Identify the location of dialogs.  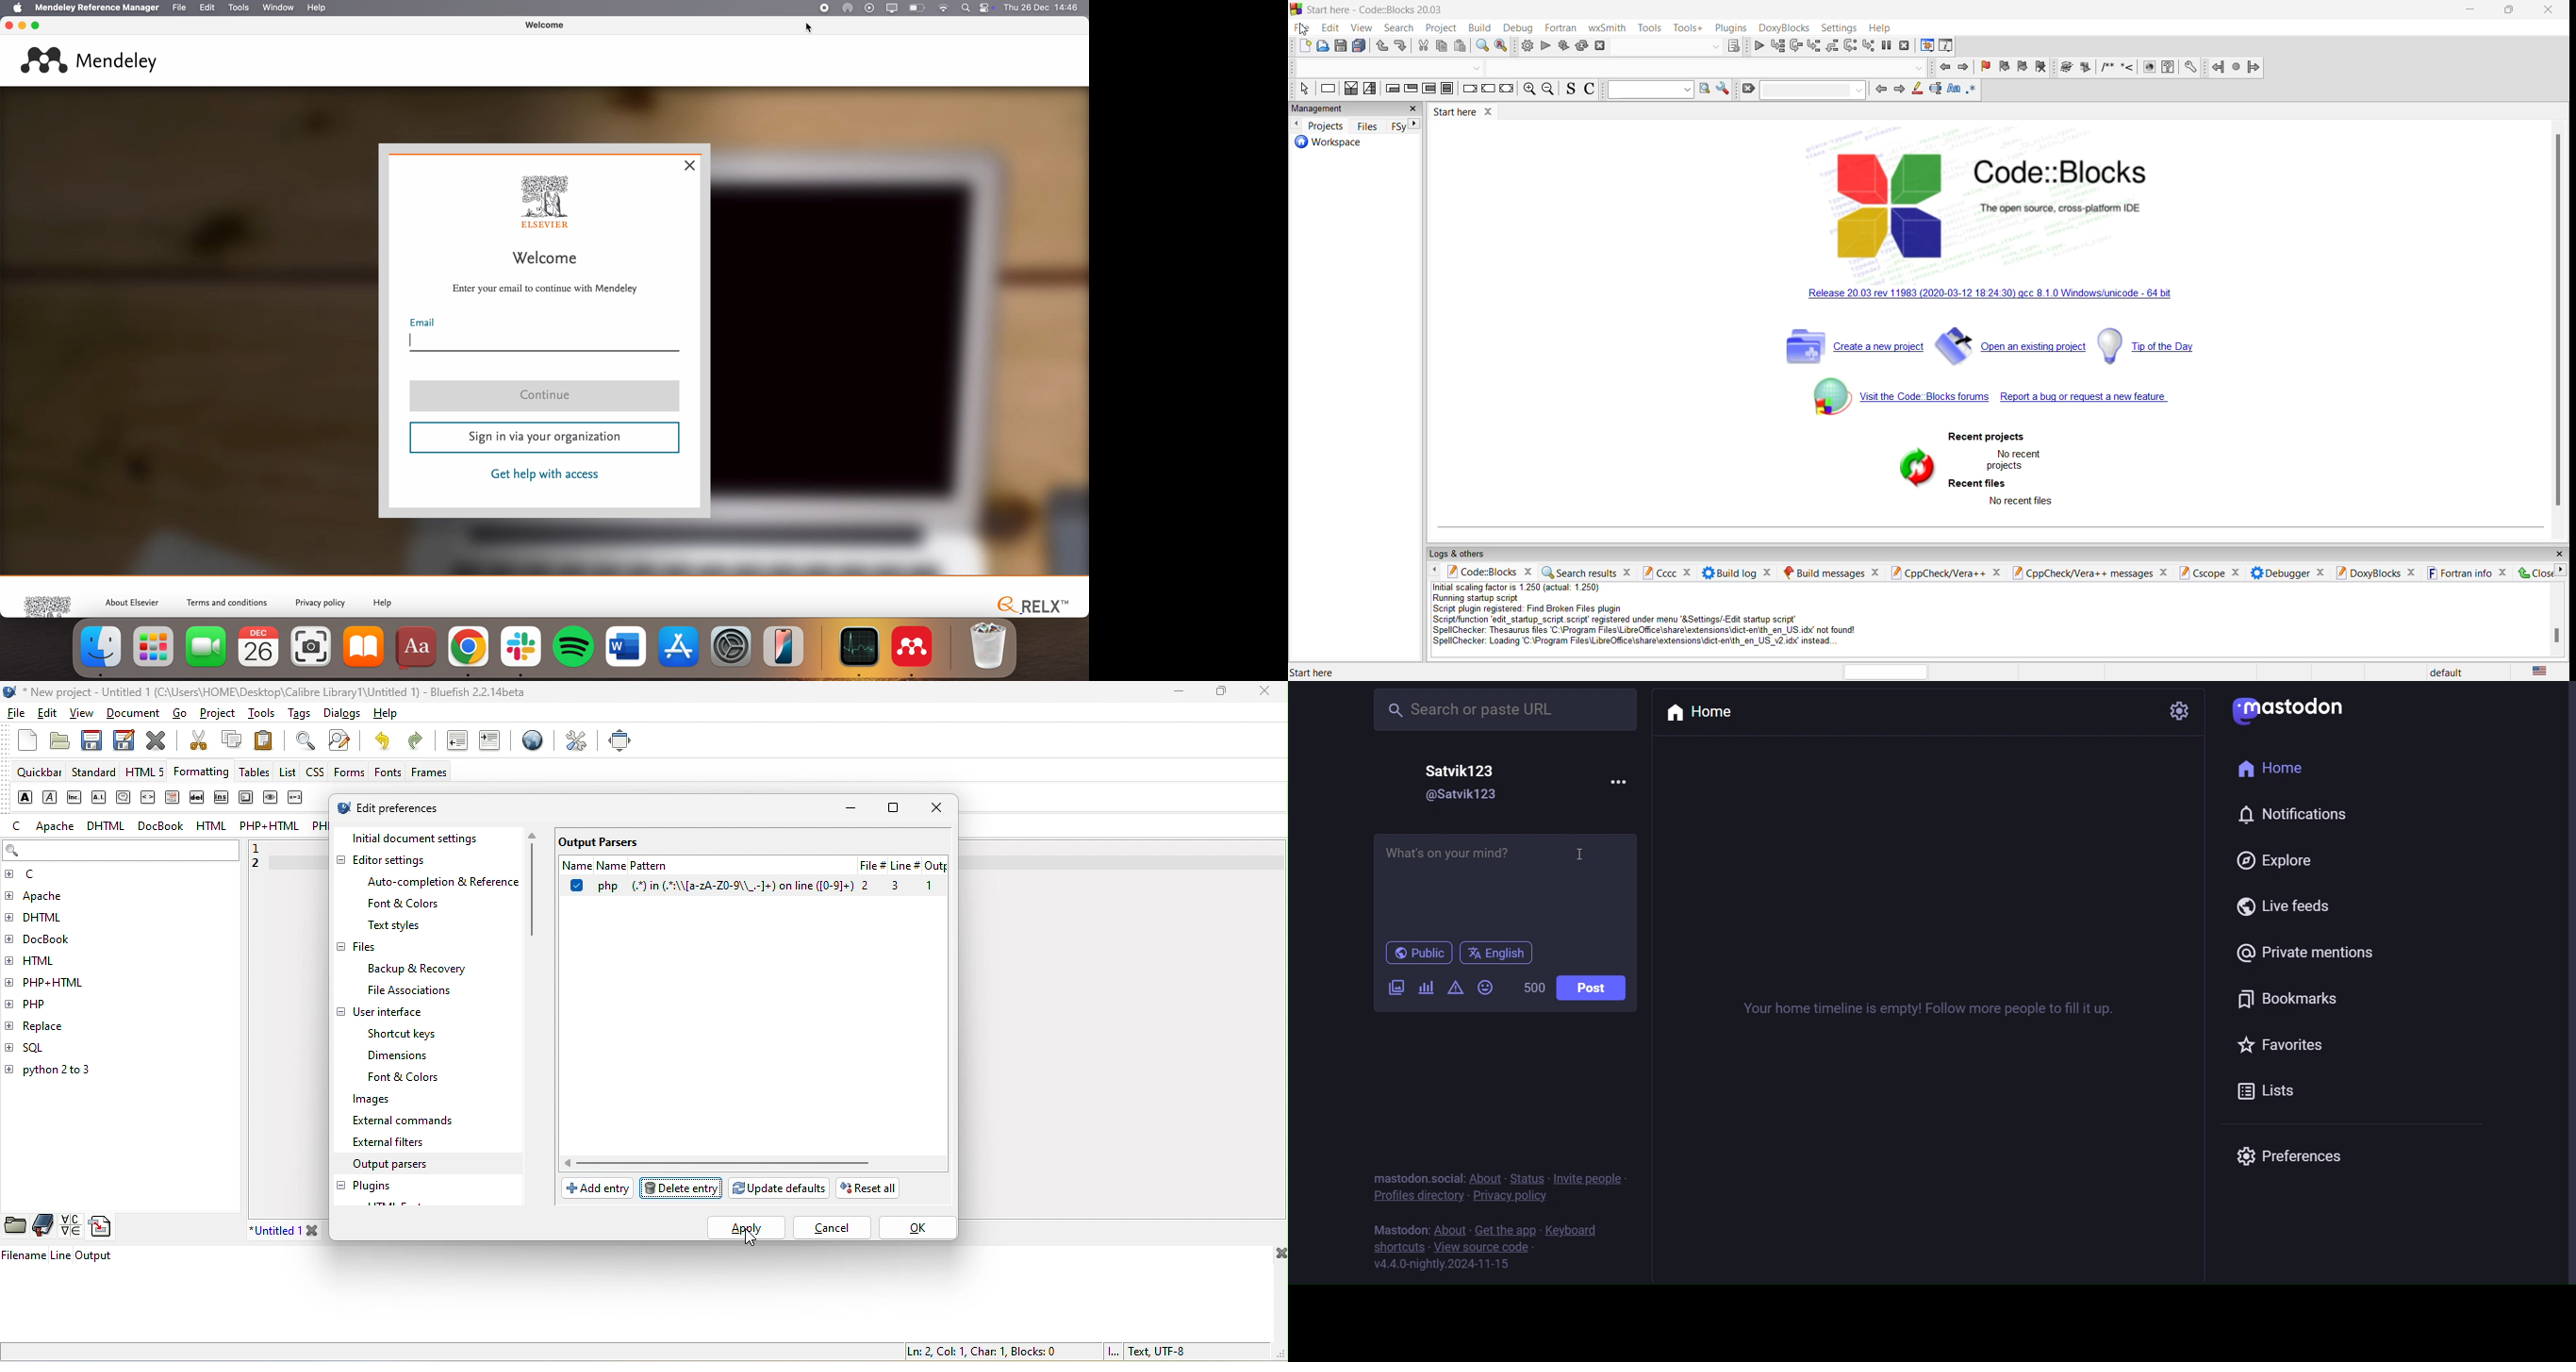
(339, 715).